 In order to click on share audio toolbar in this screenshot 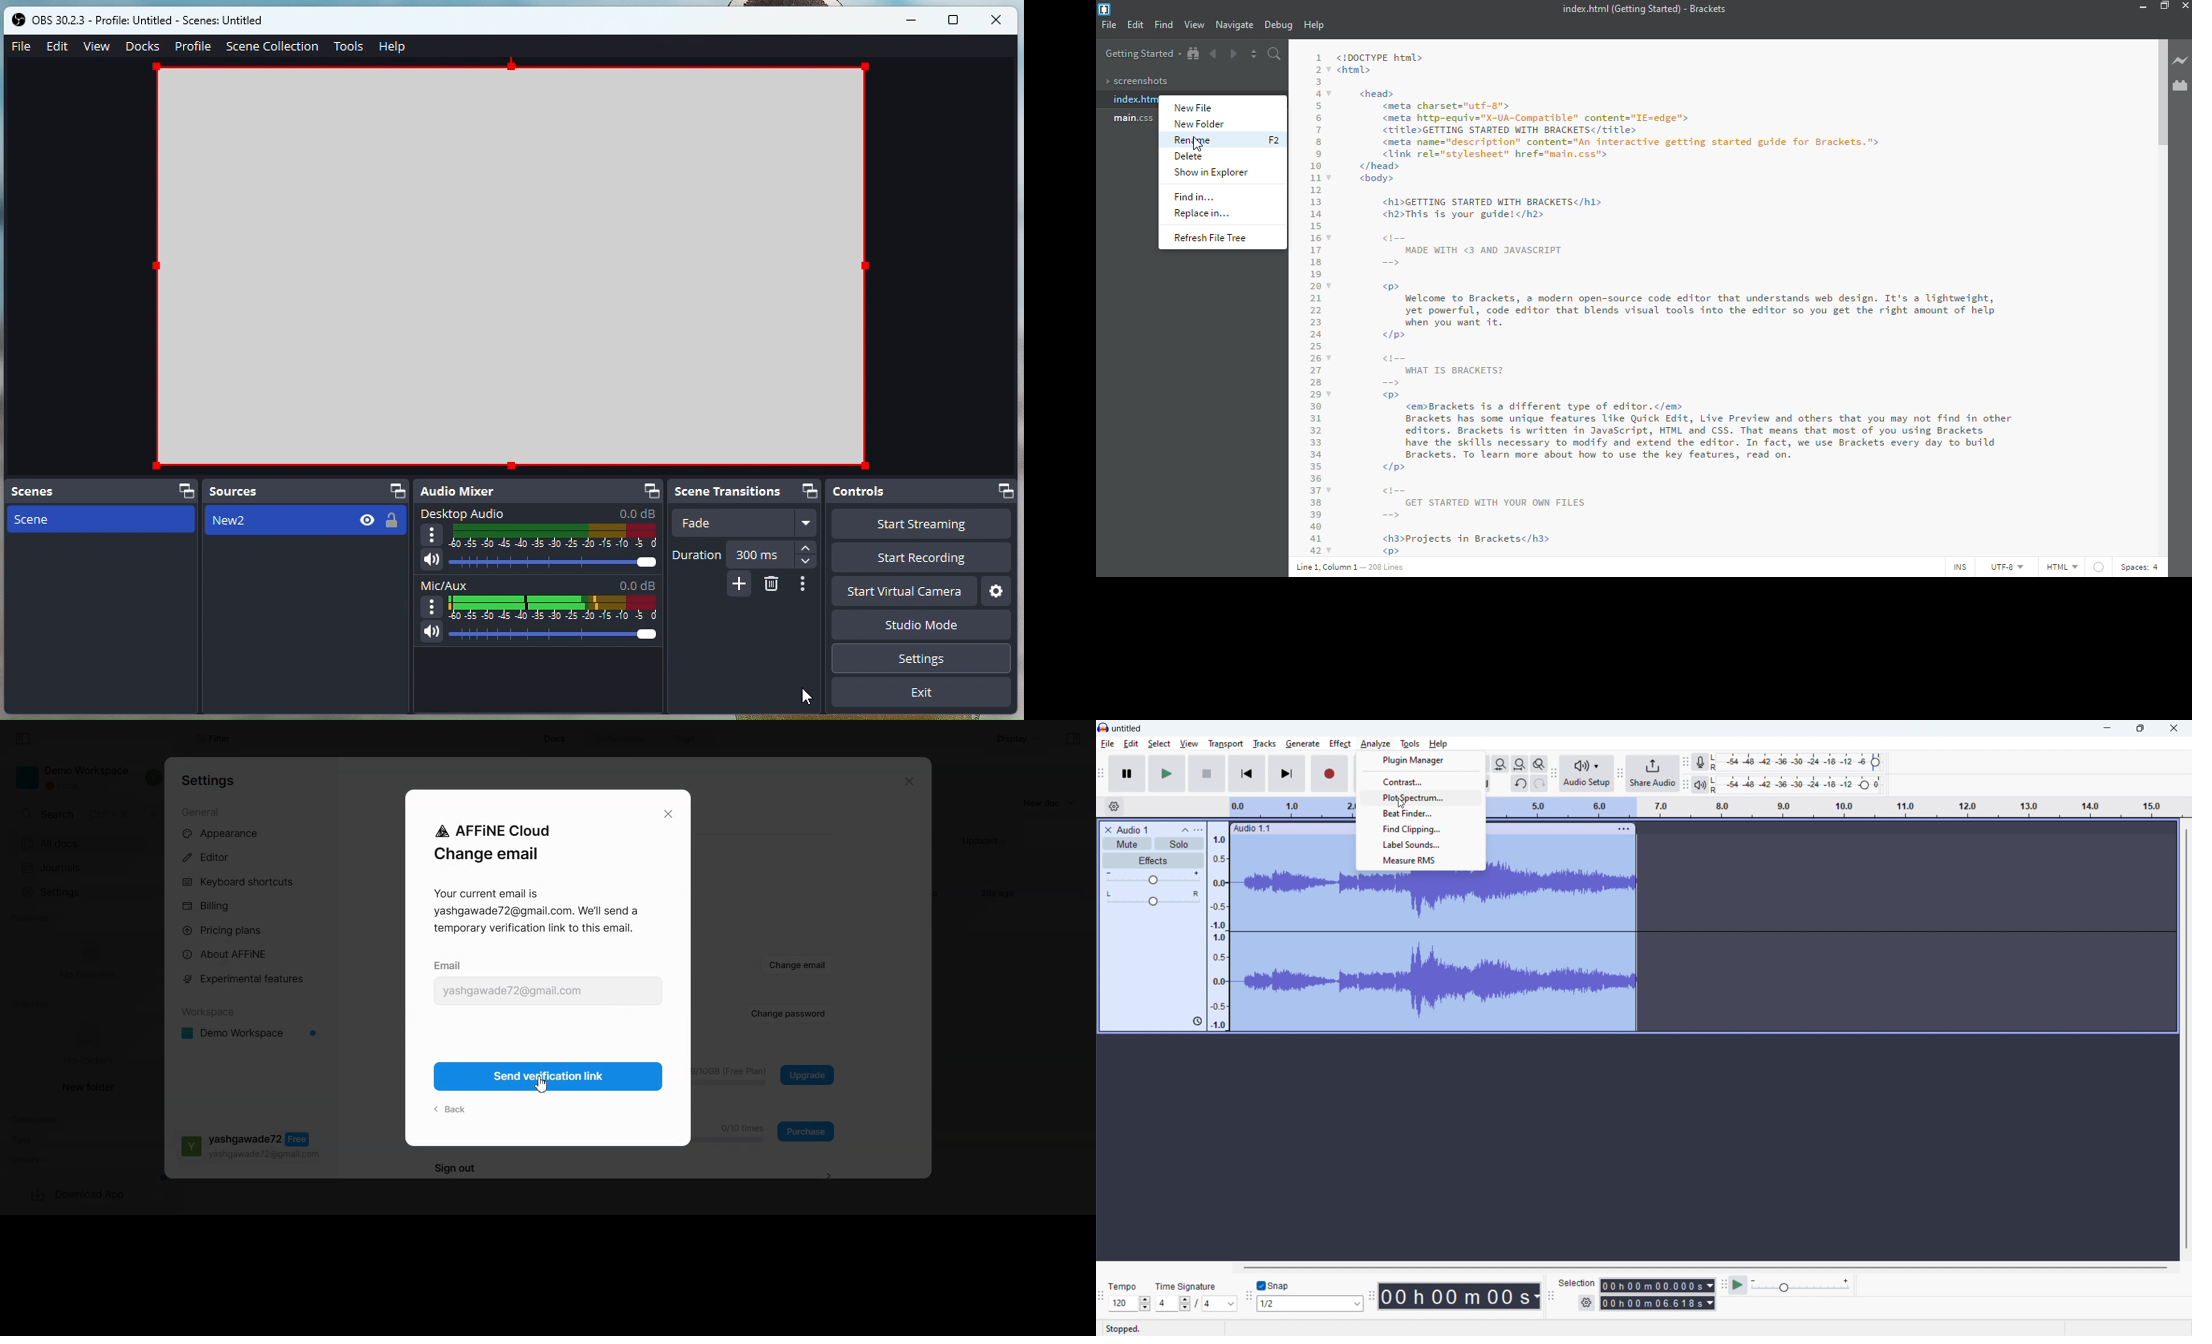, I will do `click(1620, 775)`.